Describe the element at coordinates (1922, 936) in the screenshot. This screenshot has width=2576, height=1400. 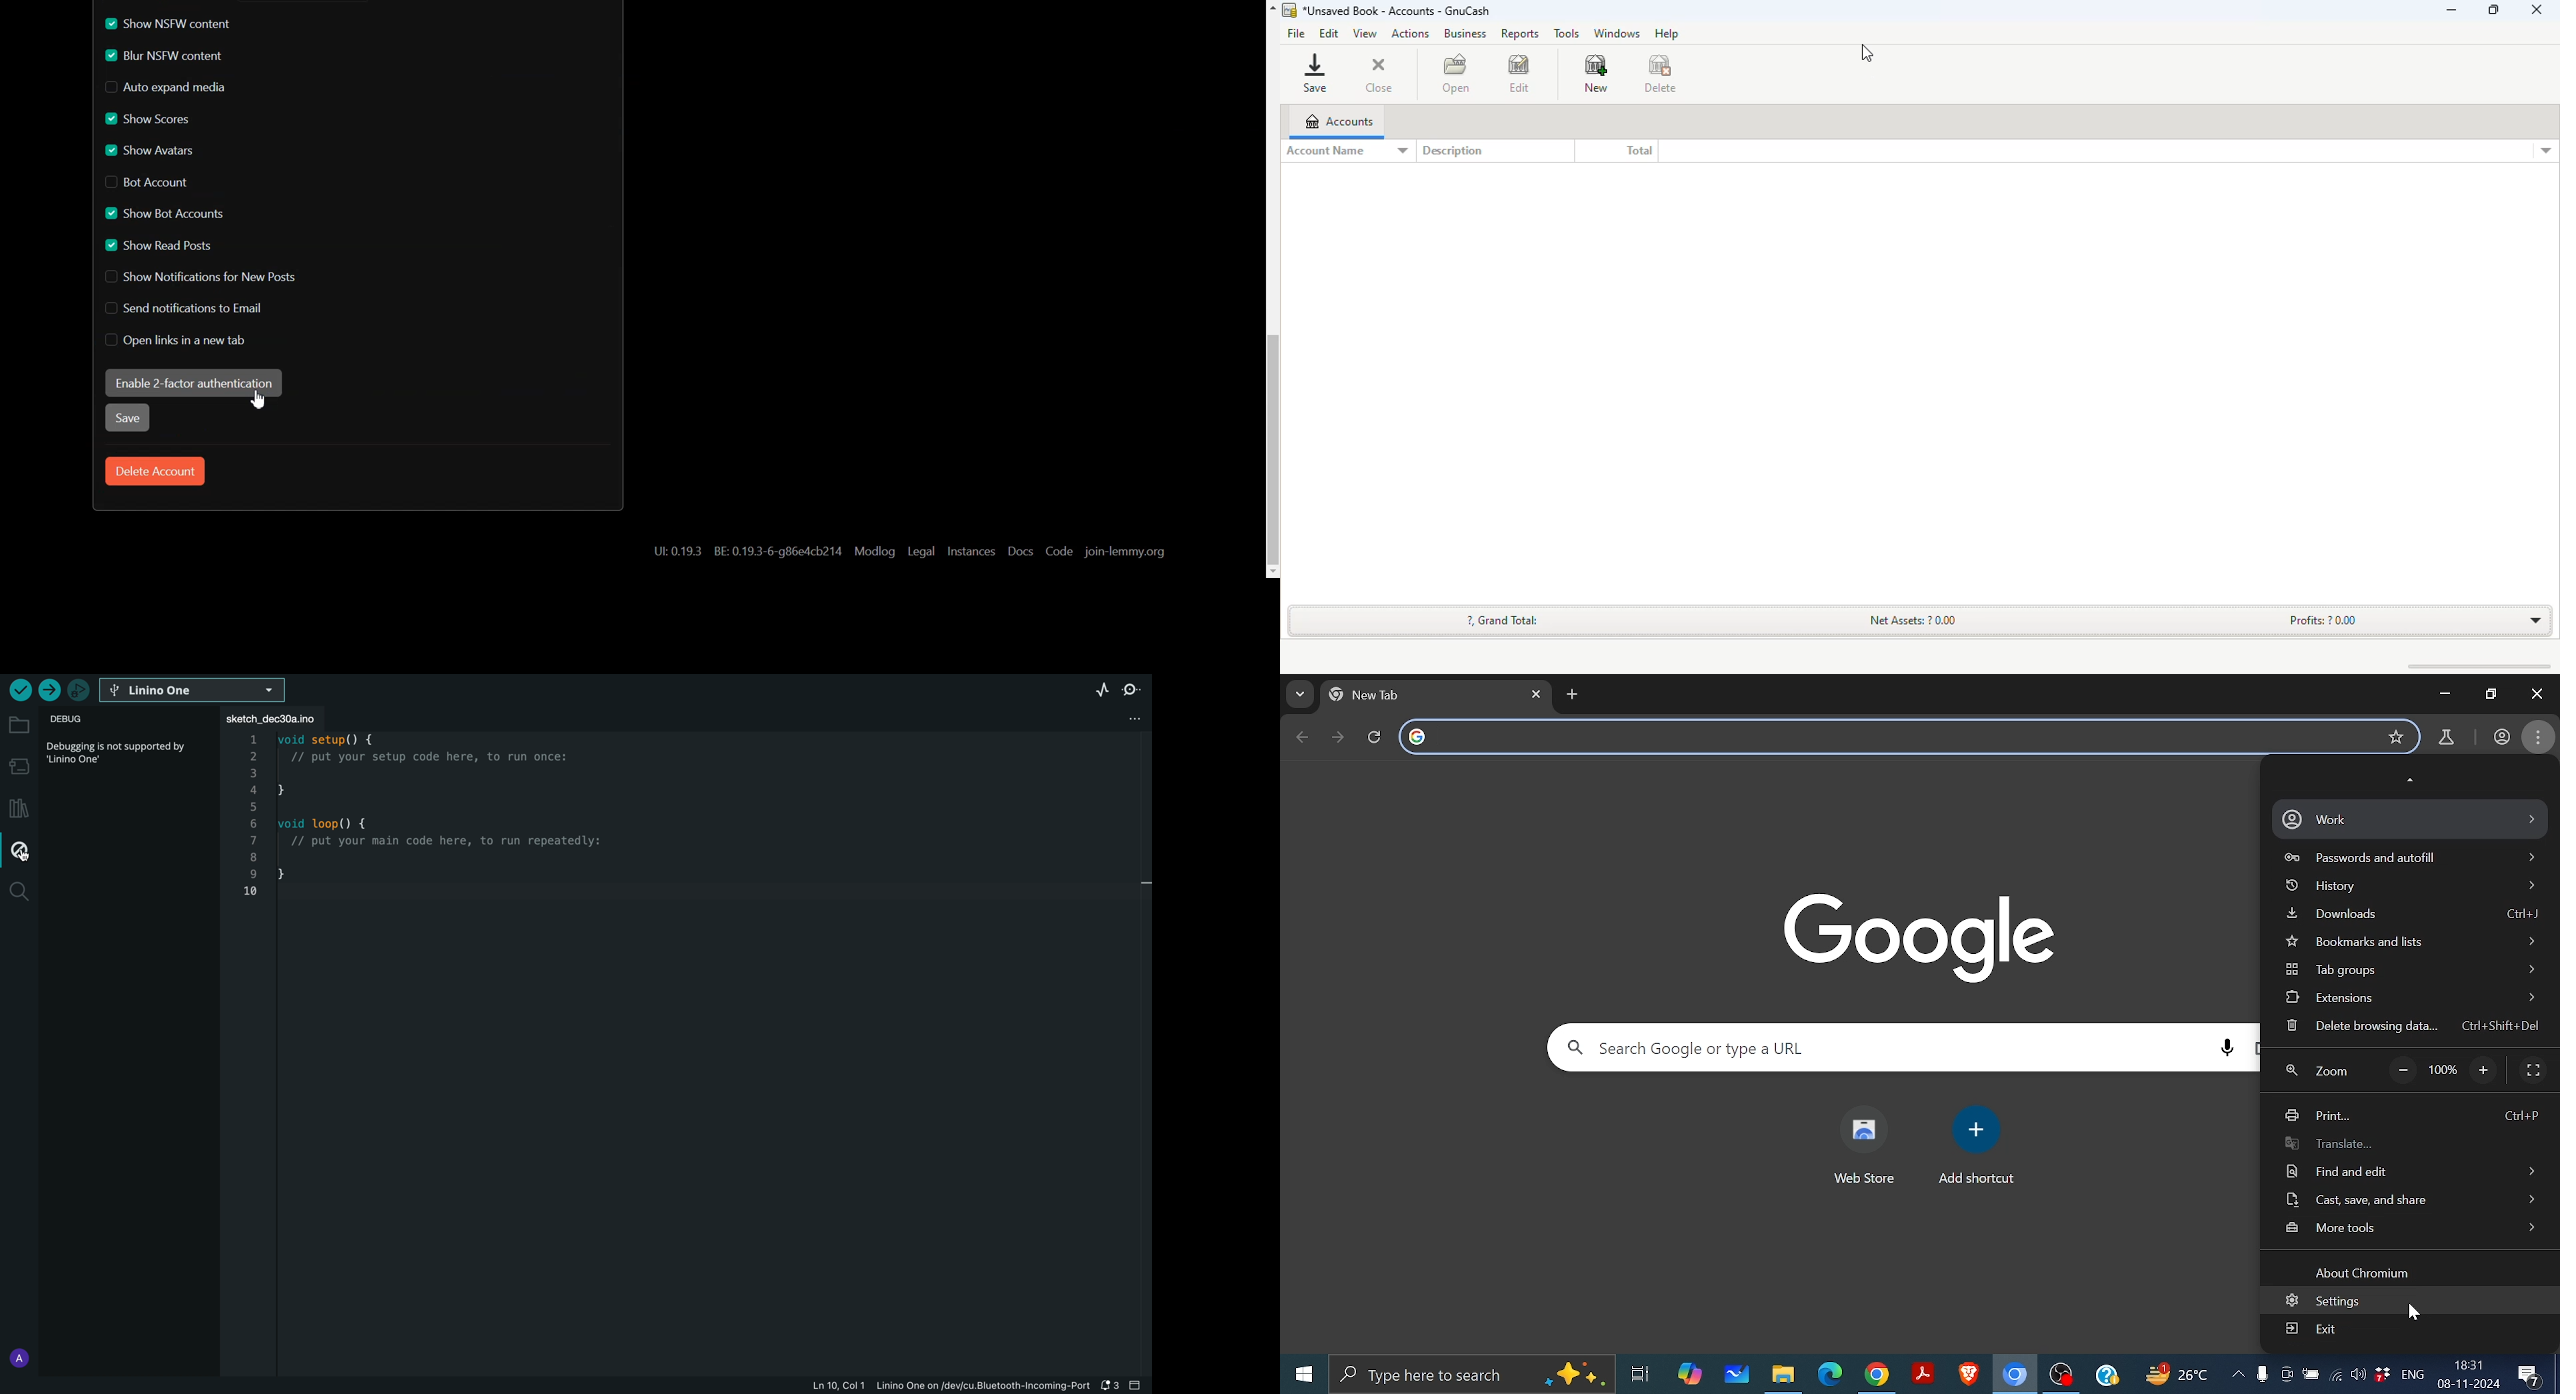
I see `Google logo` at that location.